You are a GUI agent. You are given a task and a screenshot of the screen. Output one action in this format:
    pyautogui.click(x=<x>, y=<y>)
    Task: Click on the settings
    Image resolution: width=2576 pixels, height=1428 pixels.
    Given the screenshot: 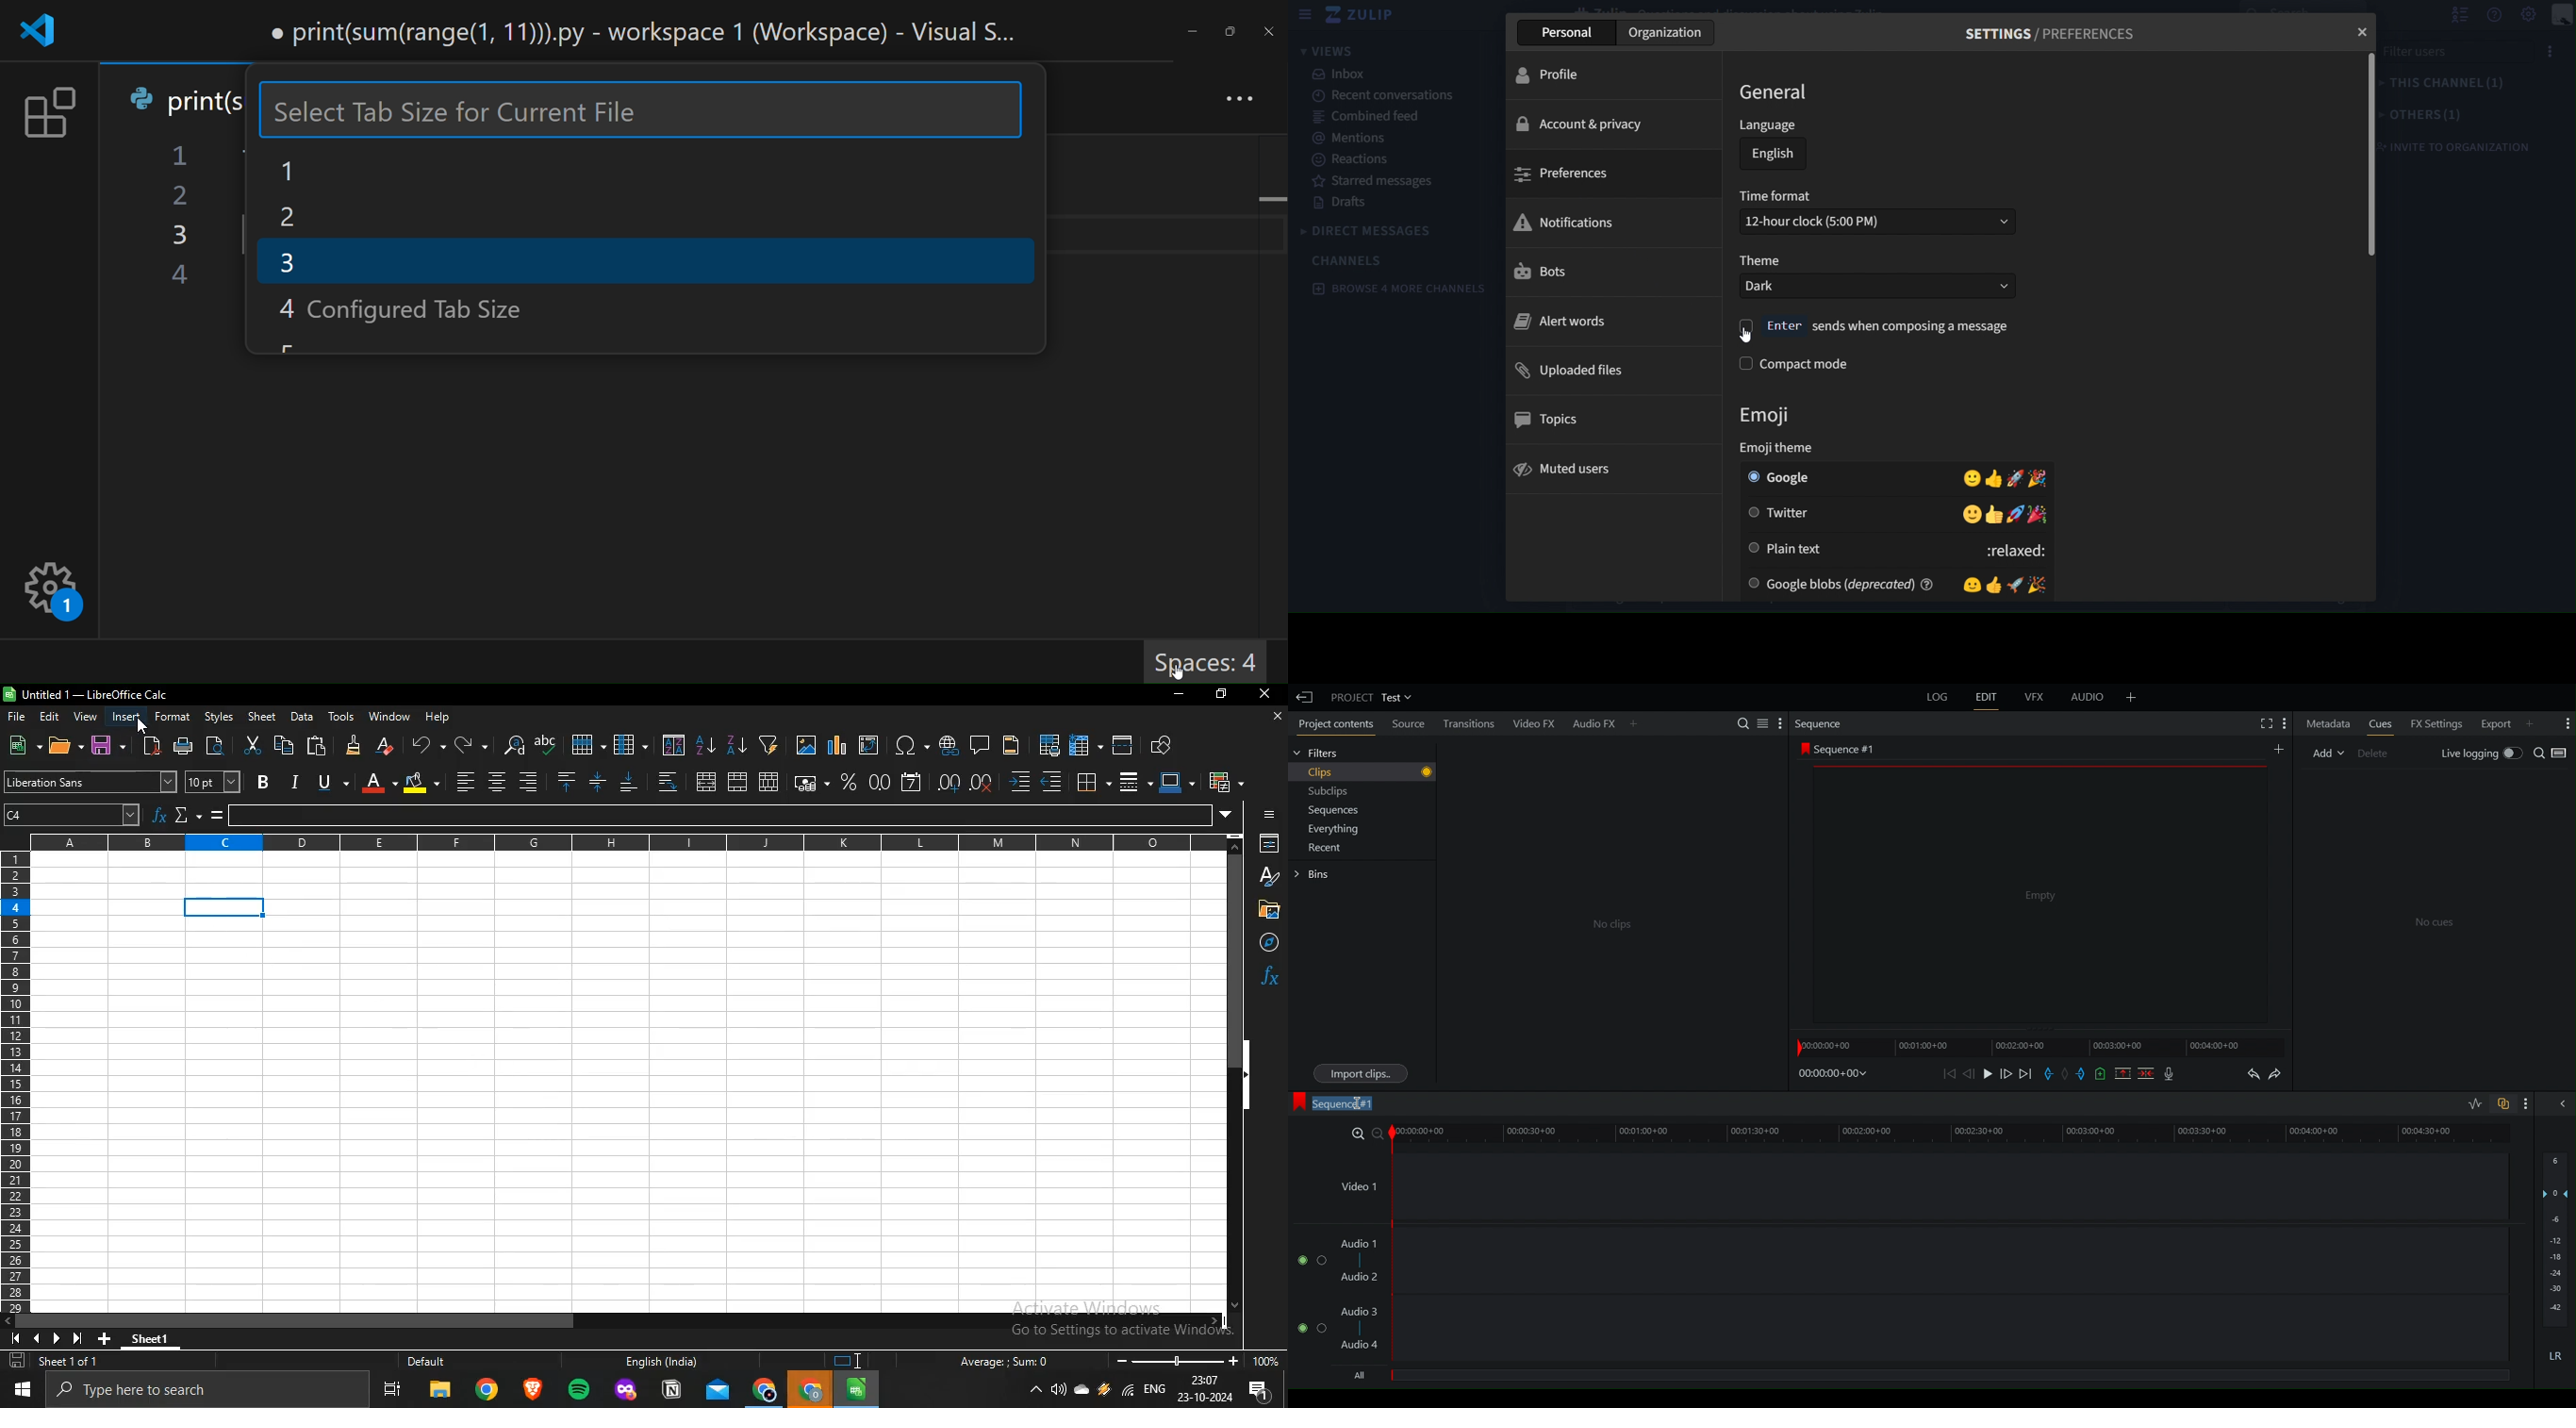 What is the action you would take?
    pyautogui.click(x=52, y=594)
    